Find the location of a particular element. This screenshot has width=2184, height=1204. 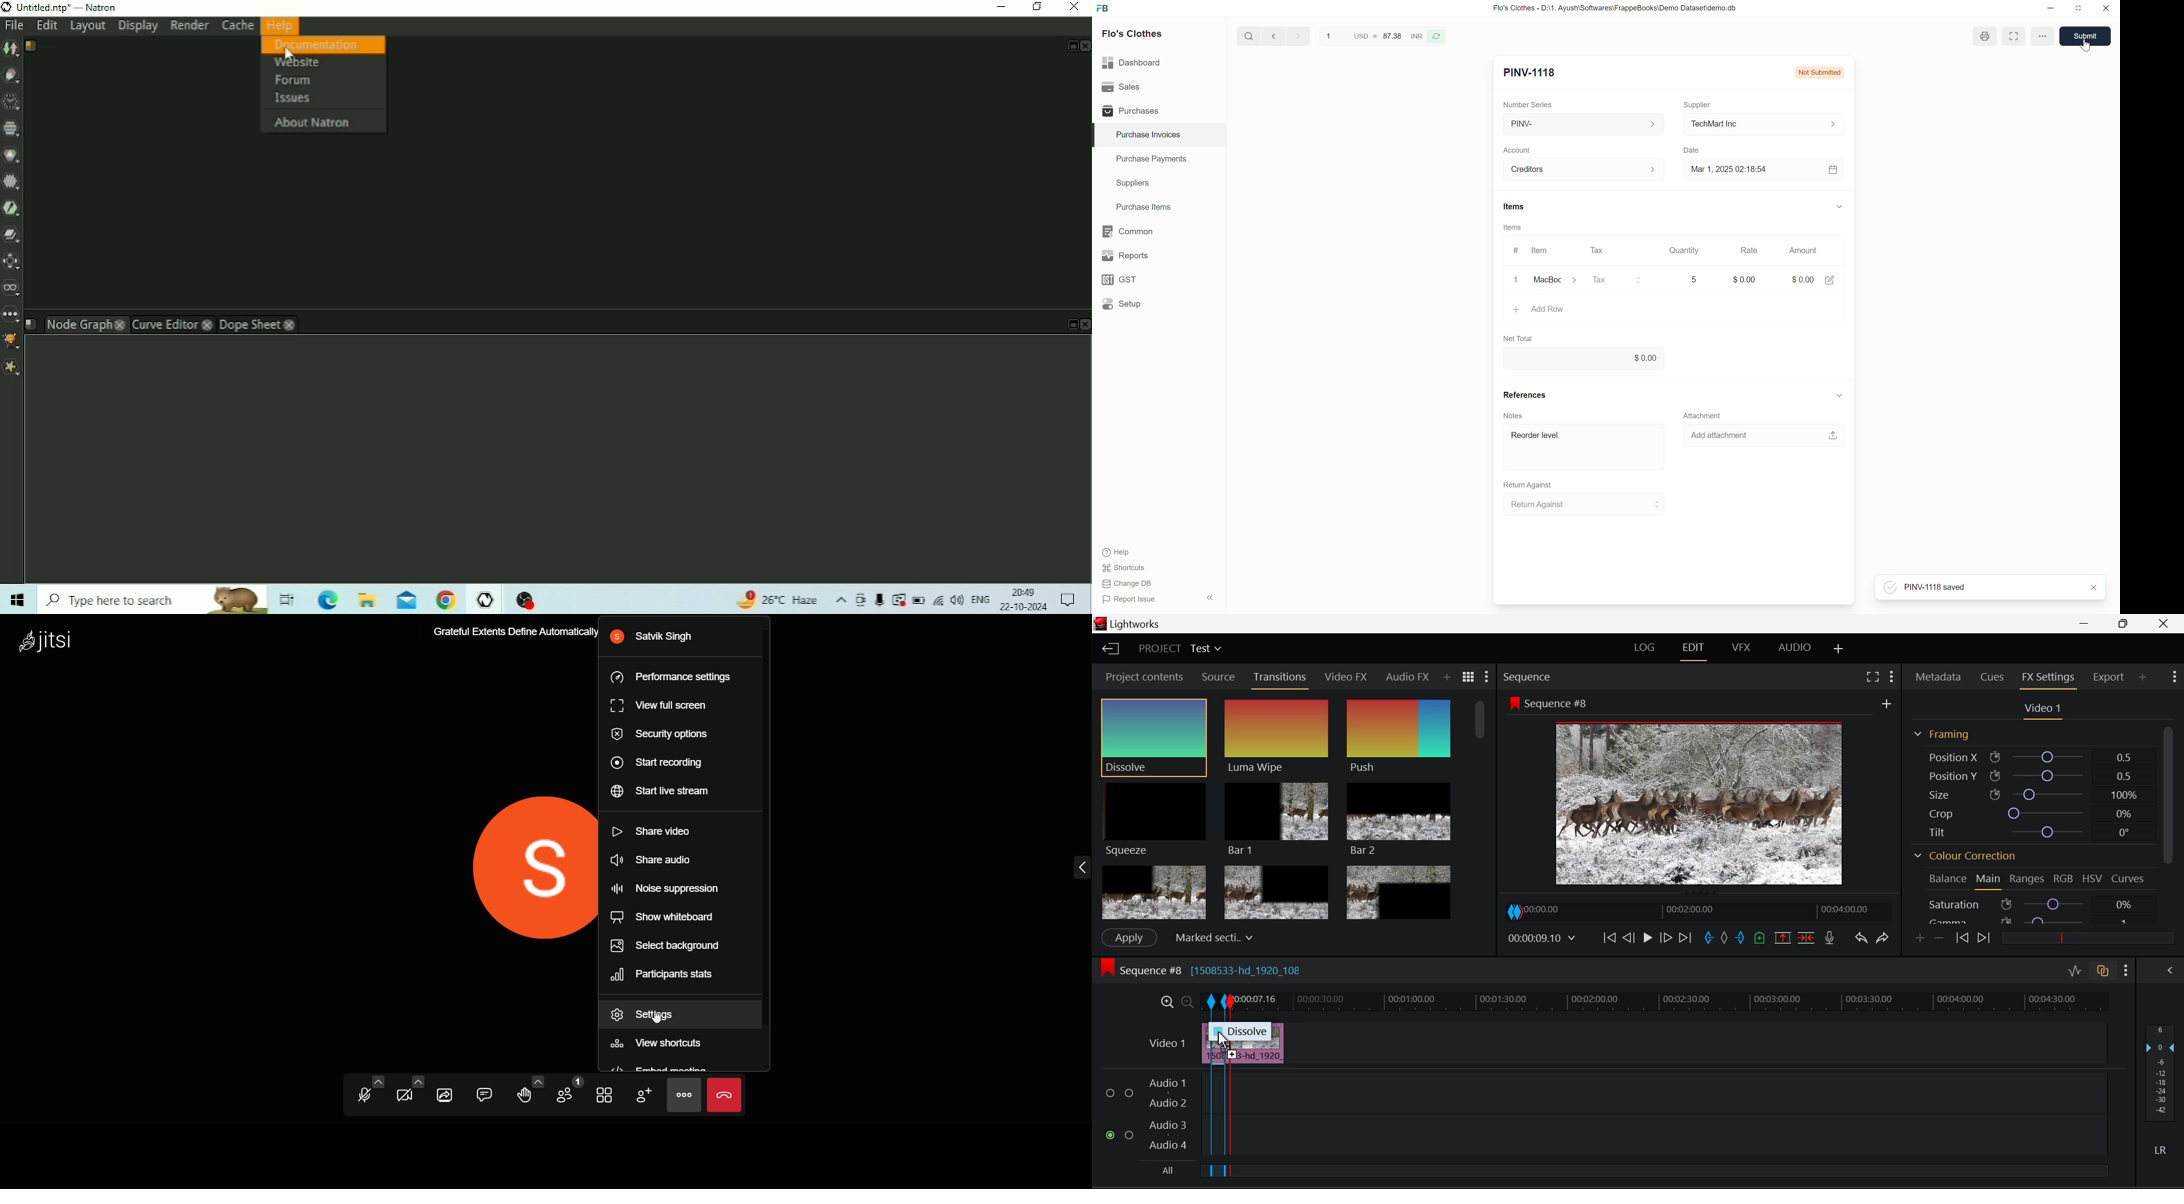

Toggle between form and full width is located at coordinates (2013, 36).